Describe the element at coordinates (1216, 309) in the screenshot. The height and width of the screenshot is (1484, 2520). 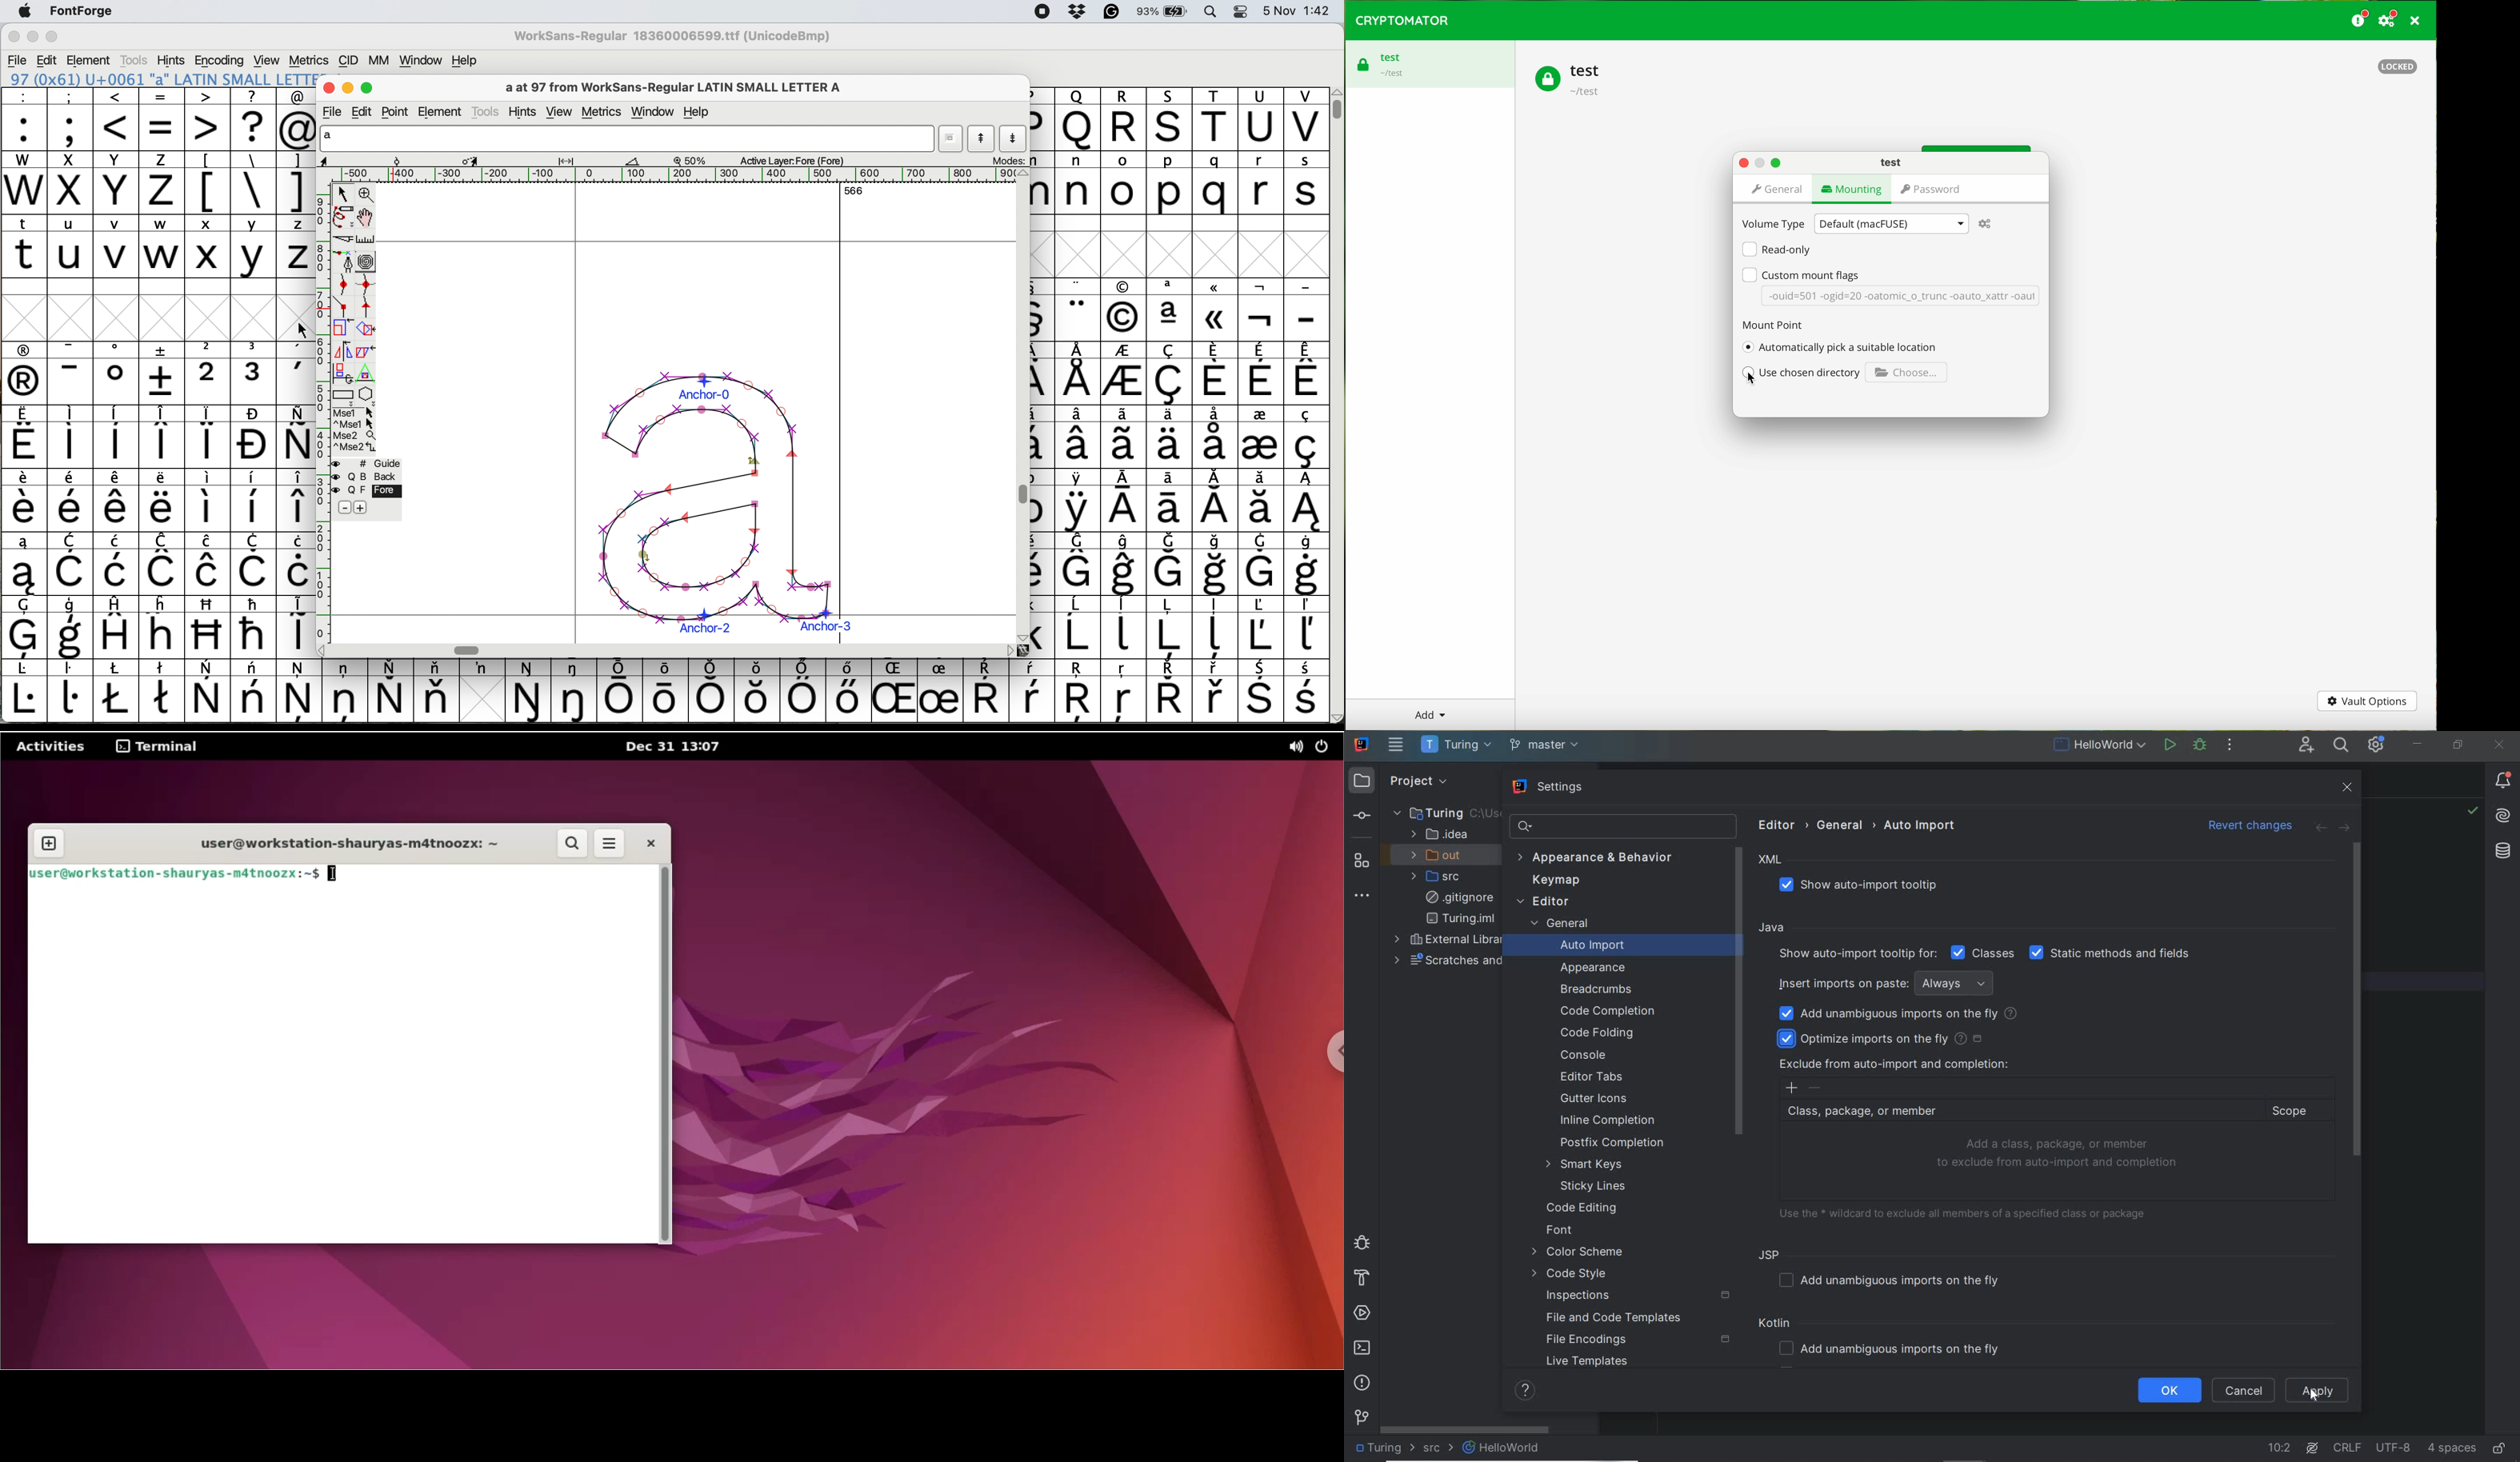
I see `symbol` at that location.